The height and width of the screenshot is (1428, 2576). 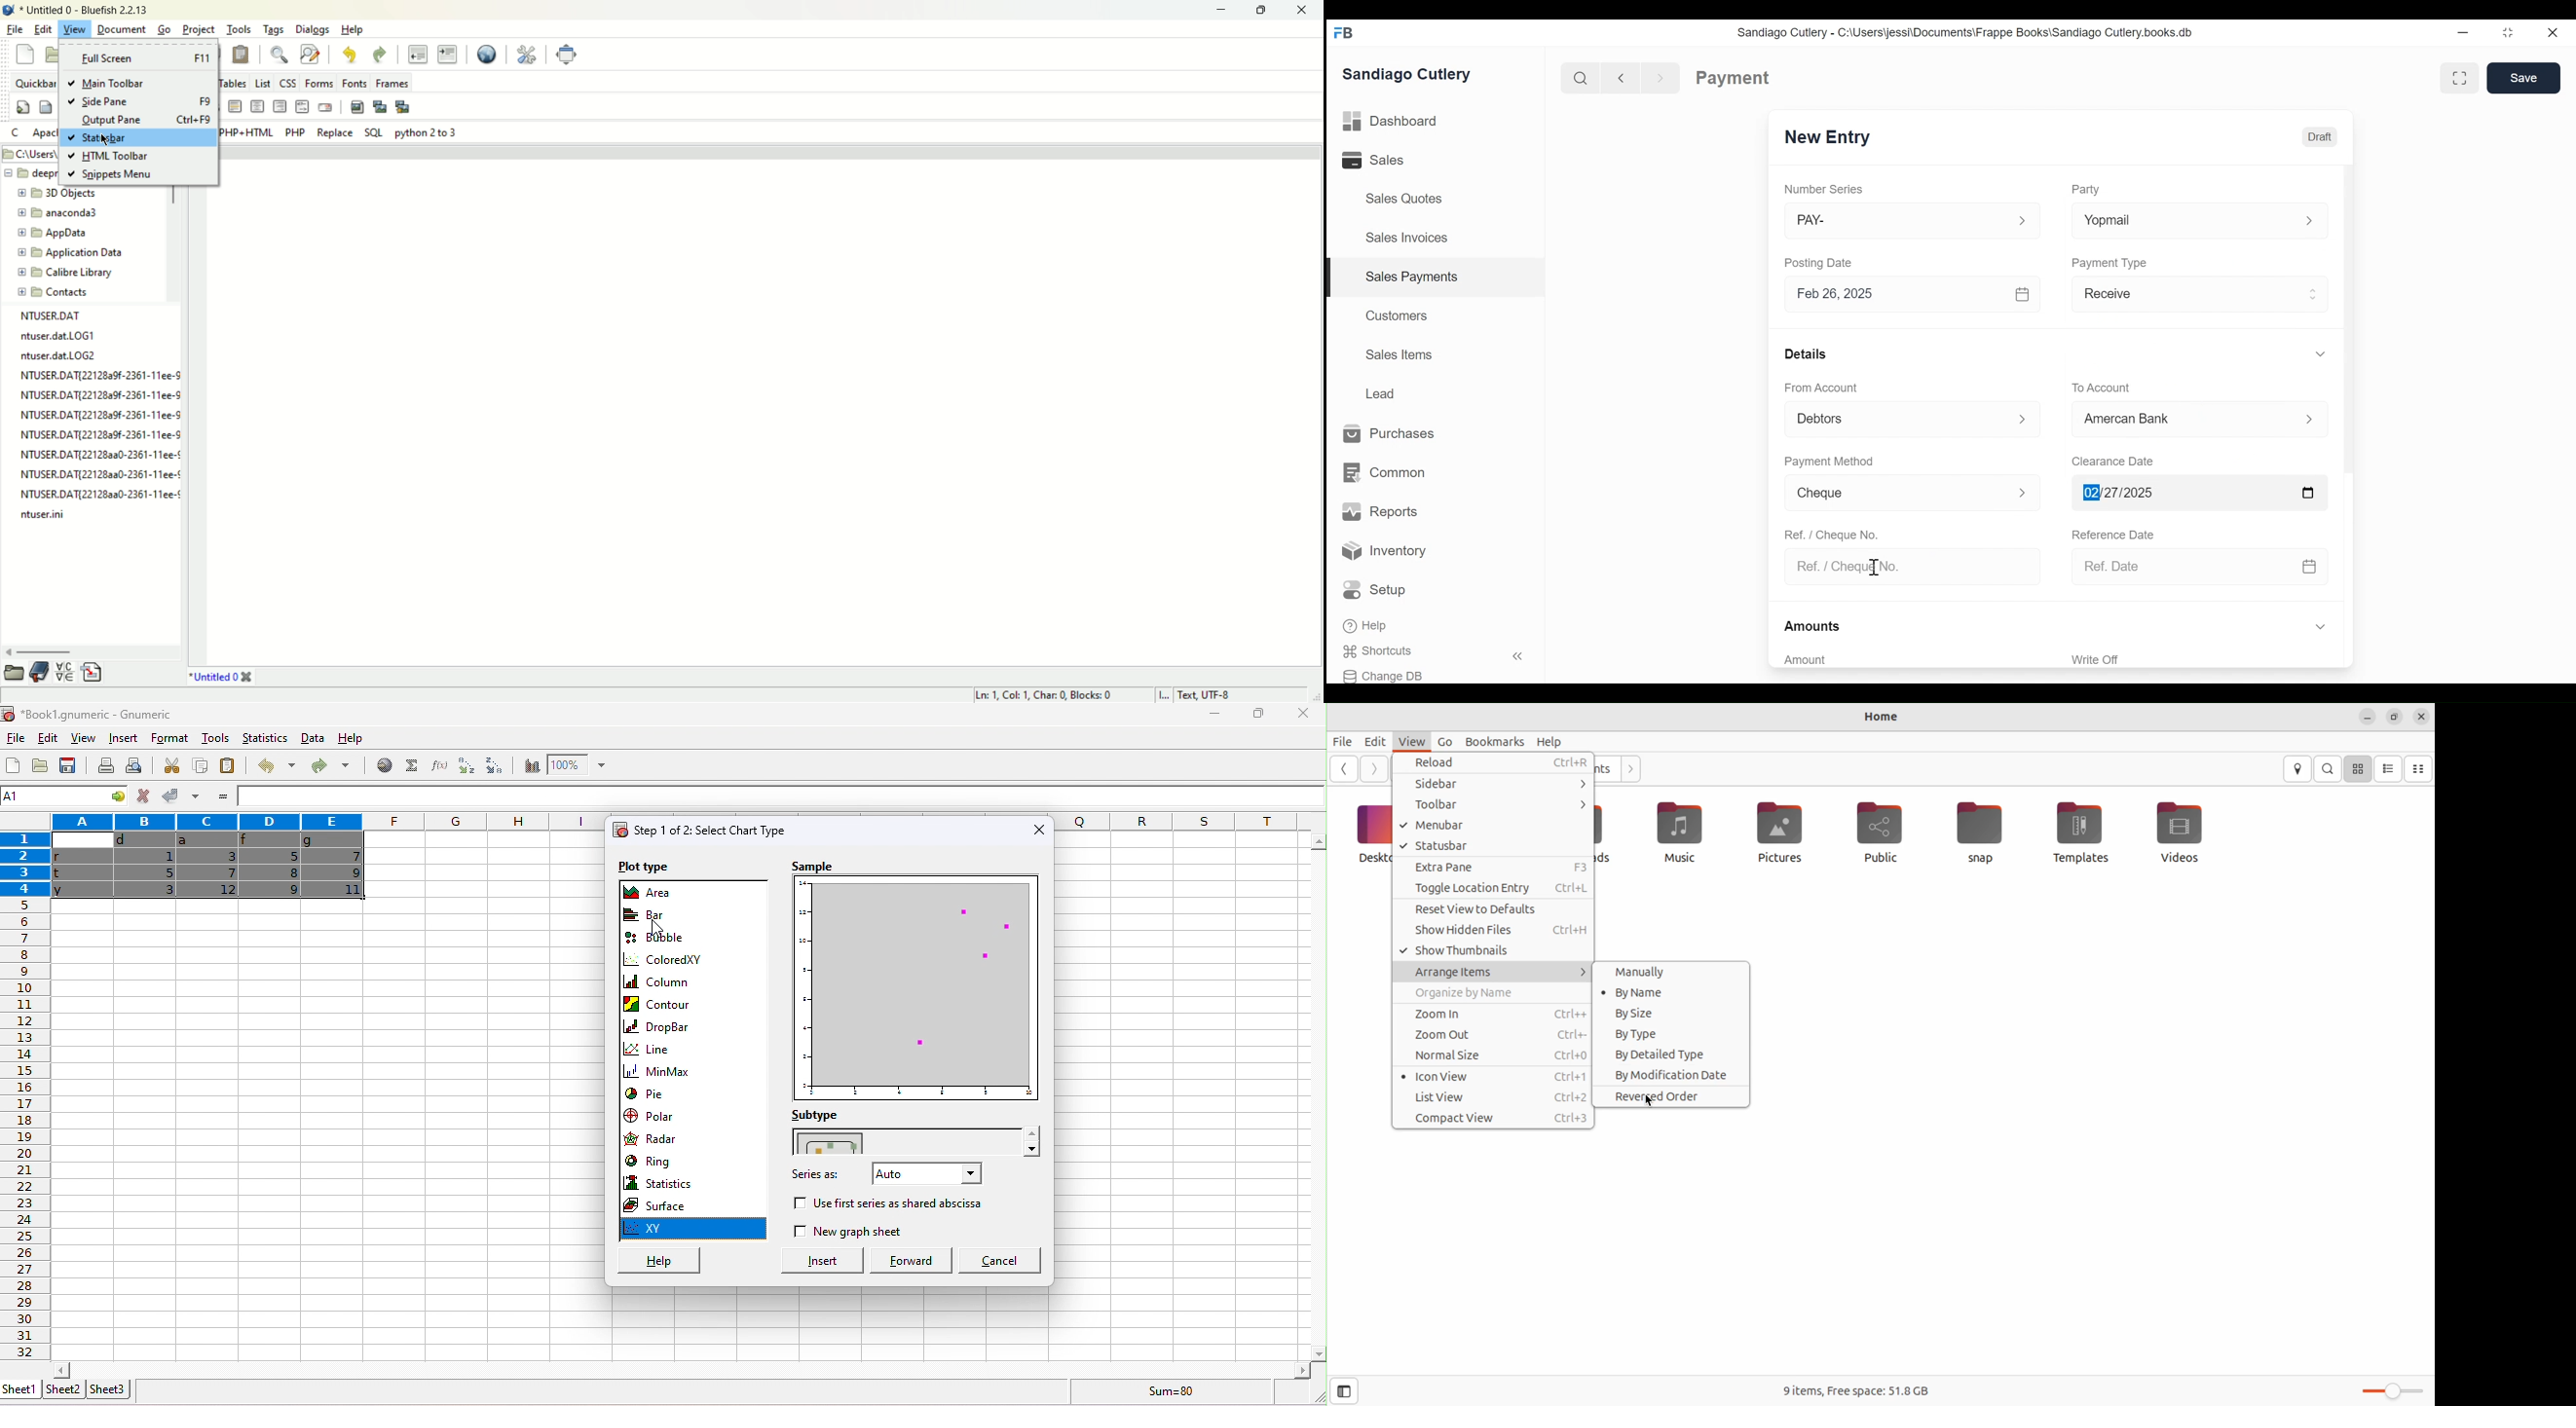 What do you see at coordinates (272, 29) in the screenshot?
I see `tags` at bounding box center [272, 29].